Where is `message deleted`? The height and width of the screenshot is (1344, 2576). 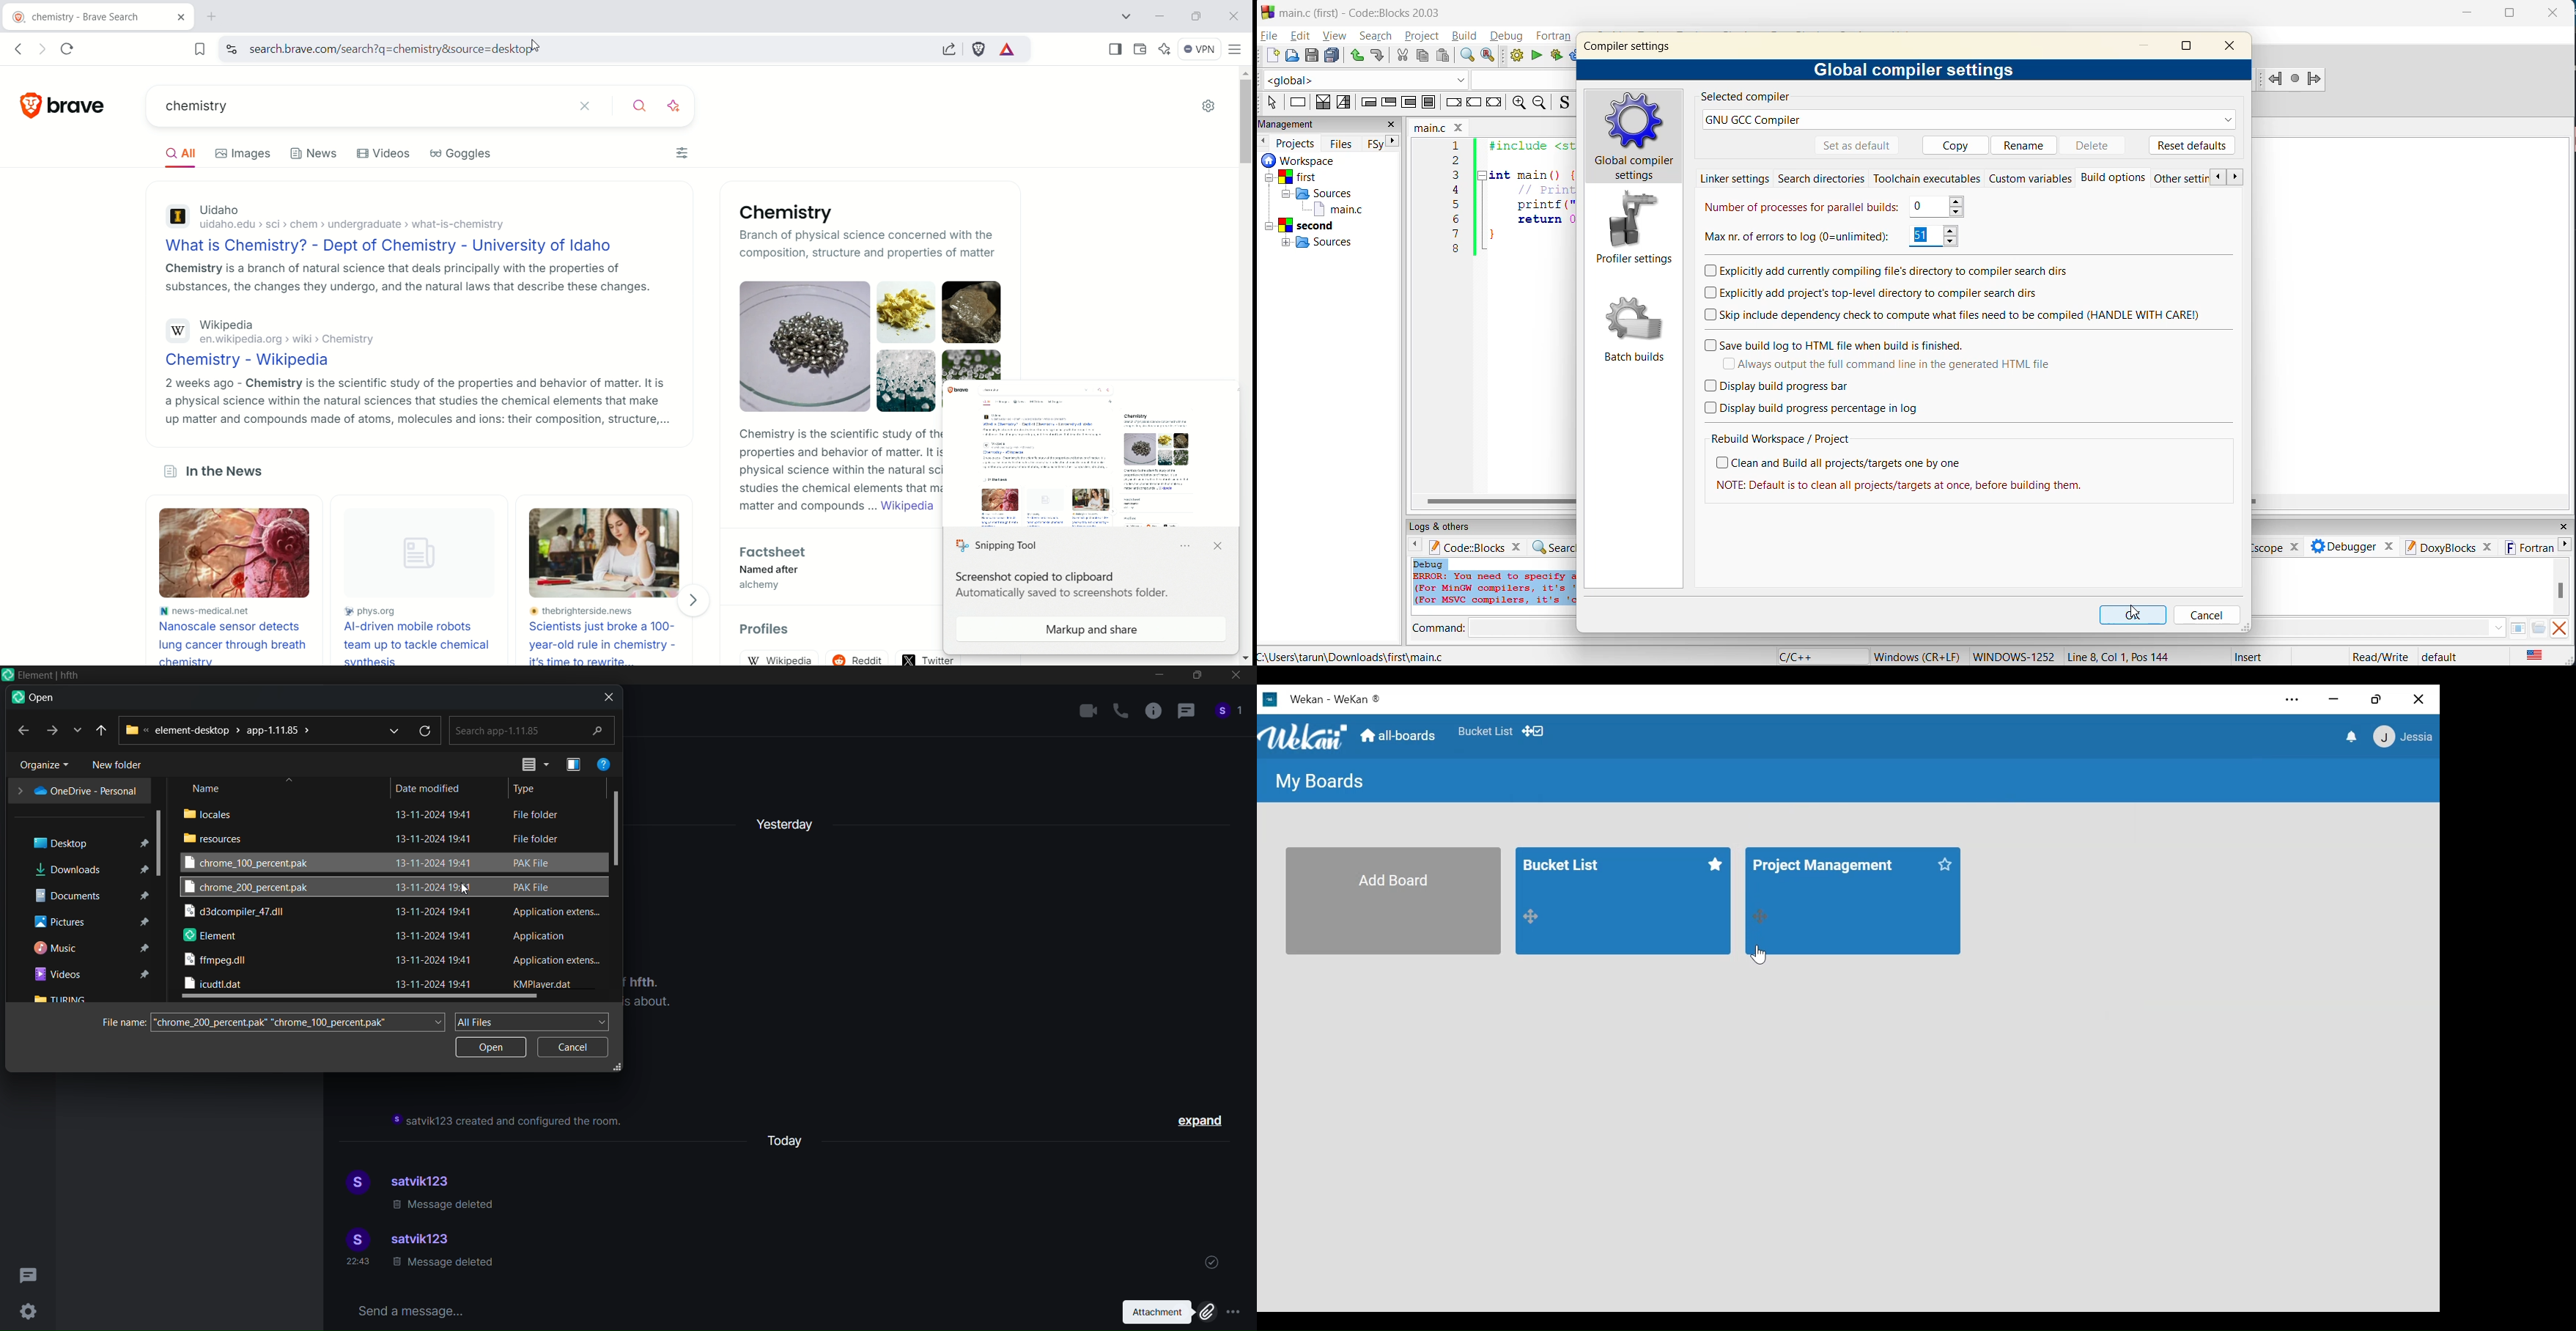 message deleted is located at coordinates (442, 1265).